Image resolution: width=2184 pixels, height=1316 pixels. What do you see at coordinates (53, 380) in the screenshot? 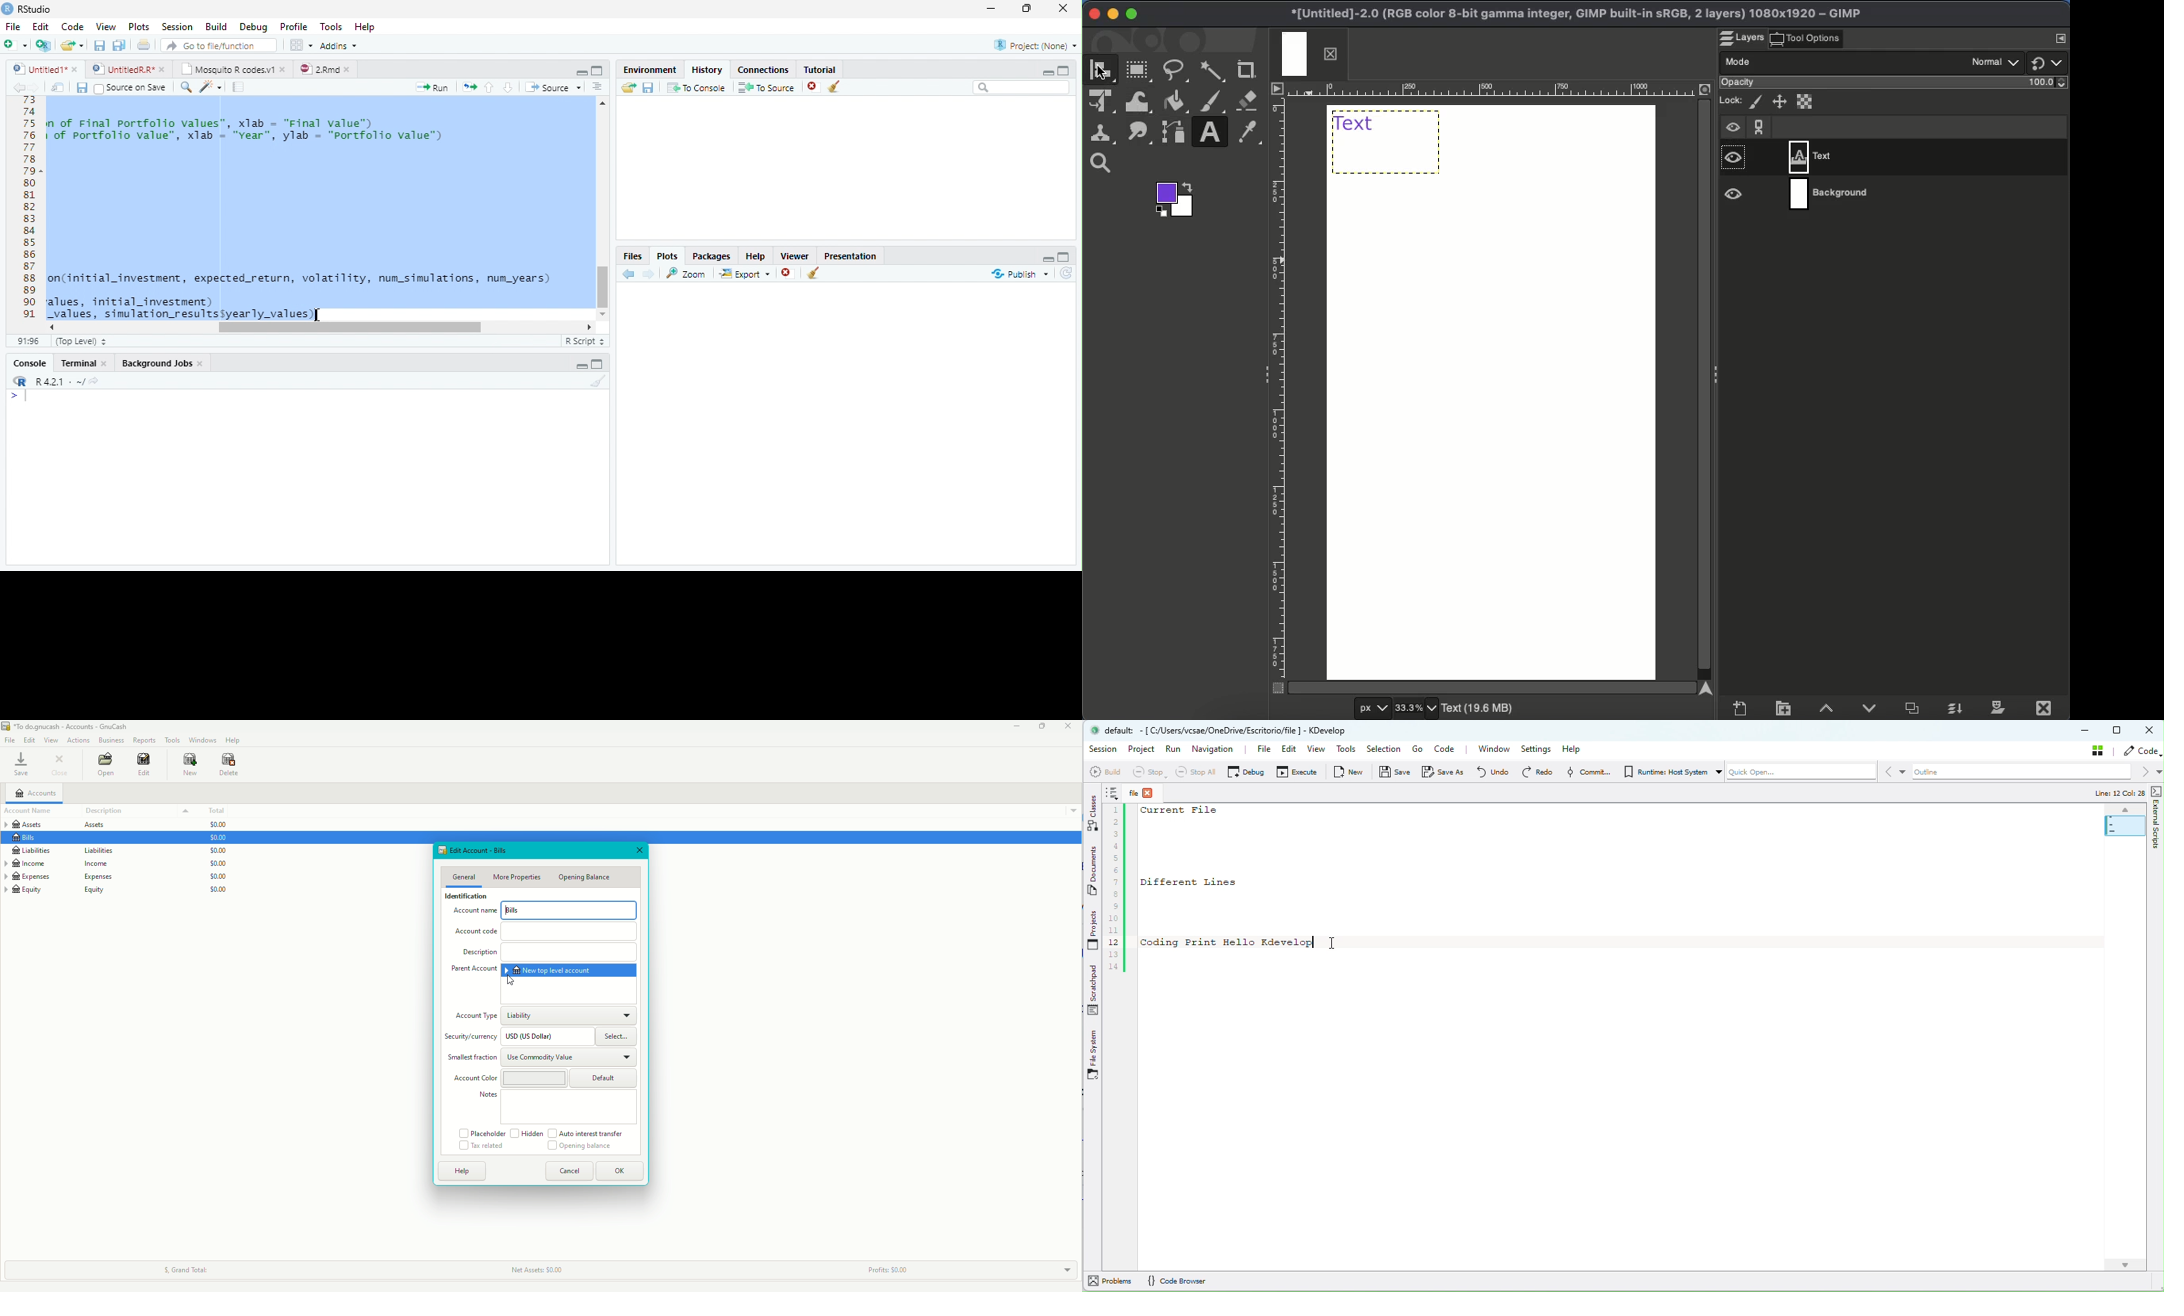
I see `R 4.2.1 ~/` at bounding box center [53, 380].